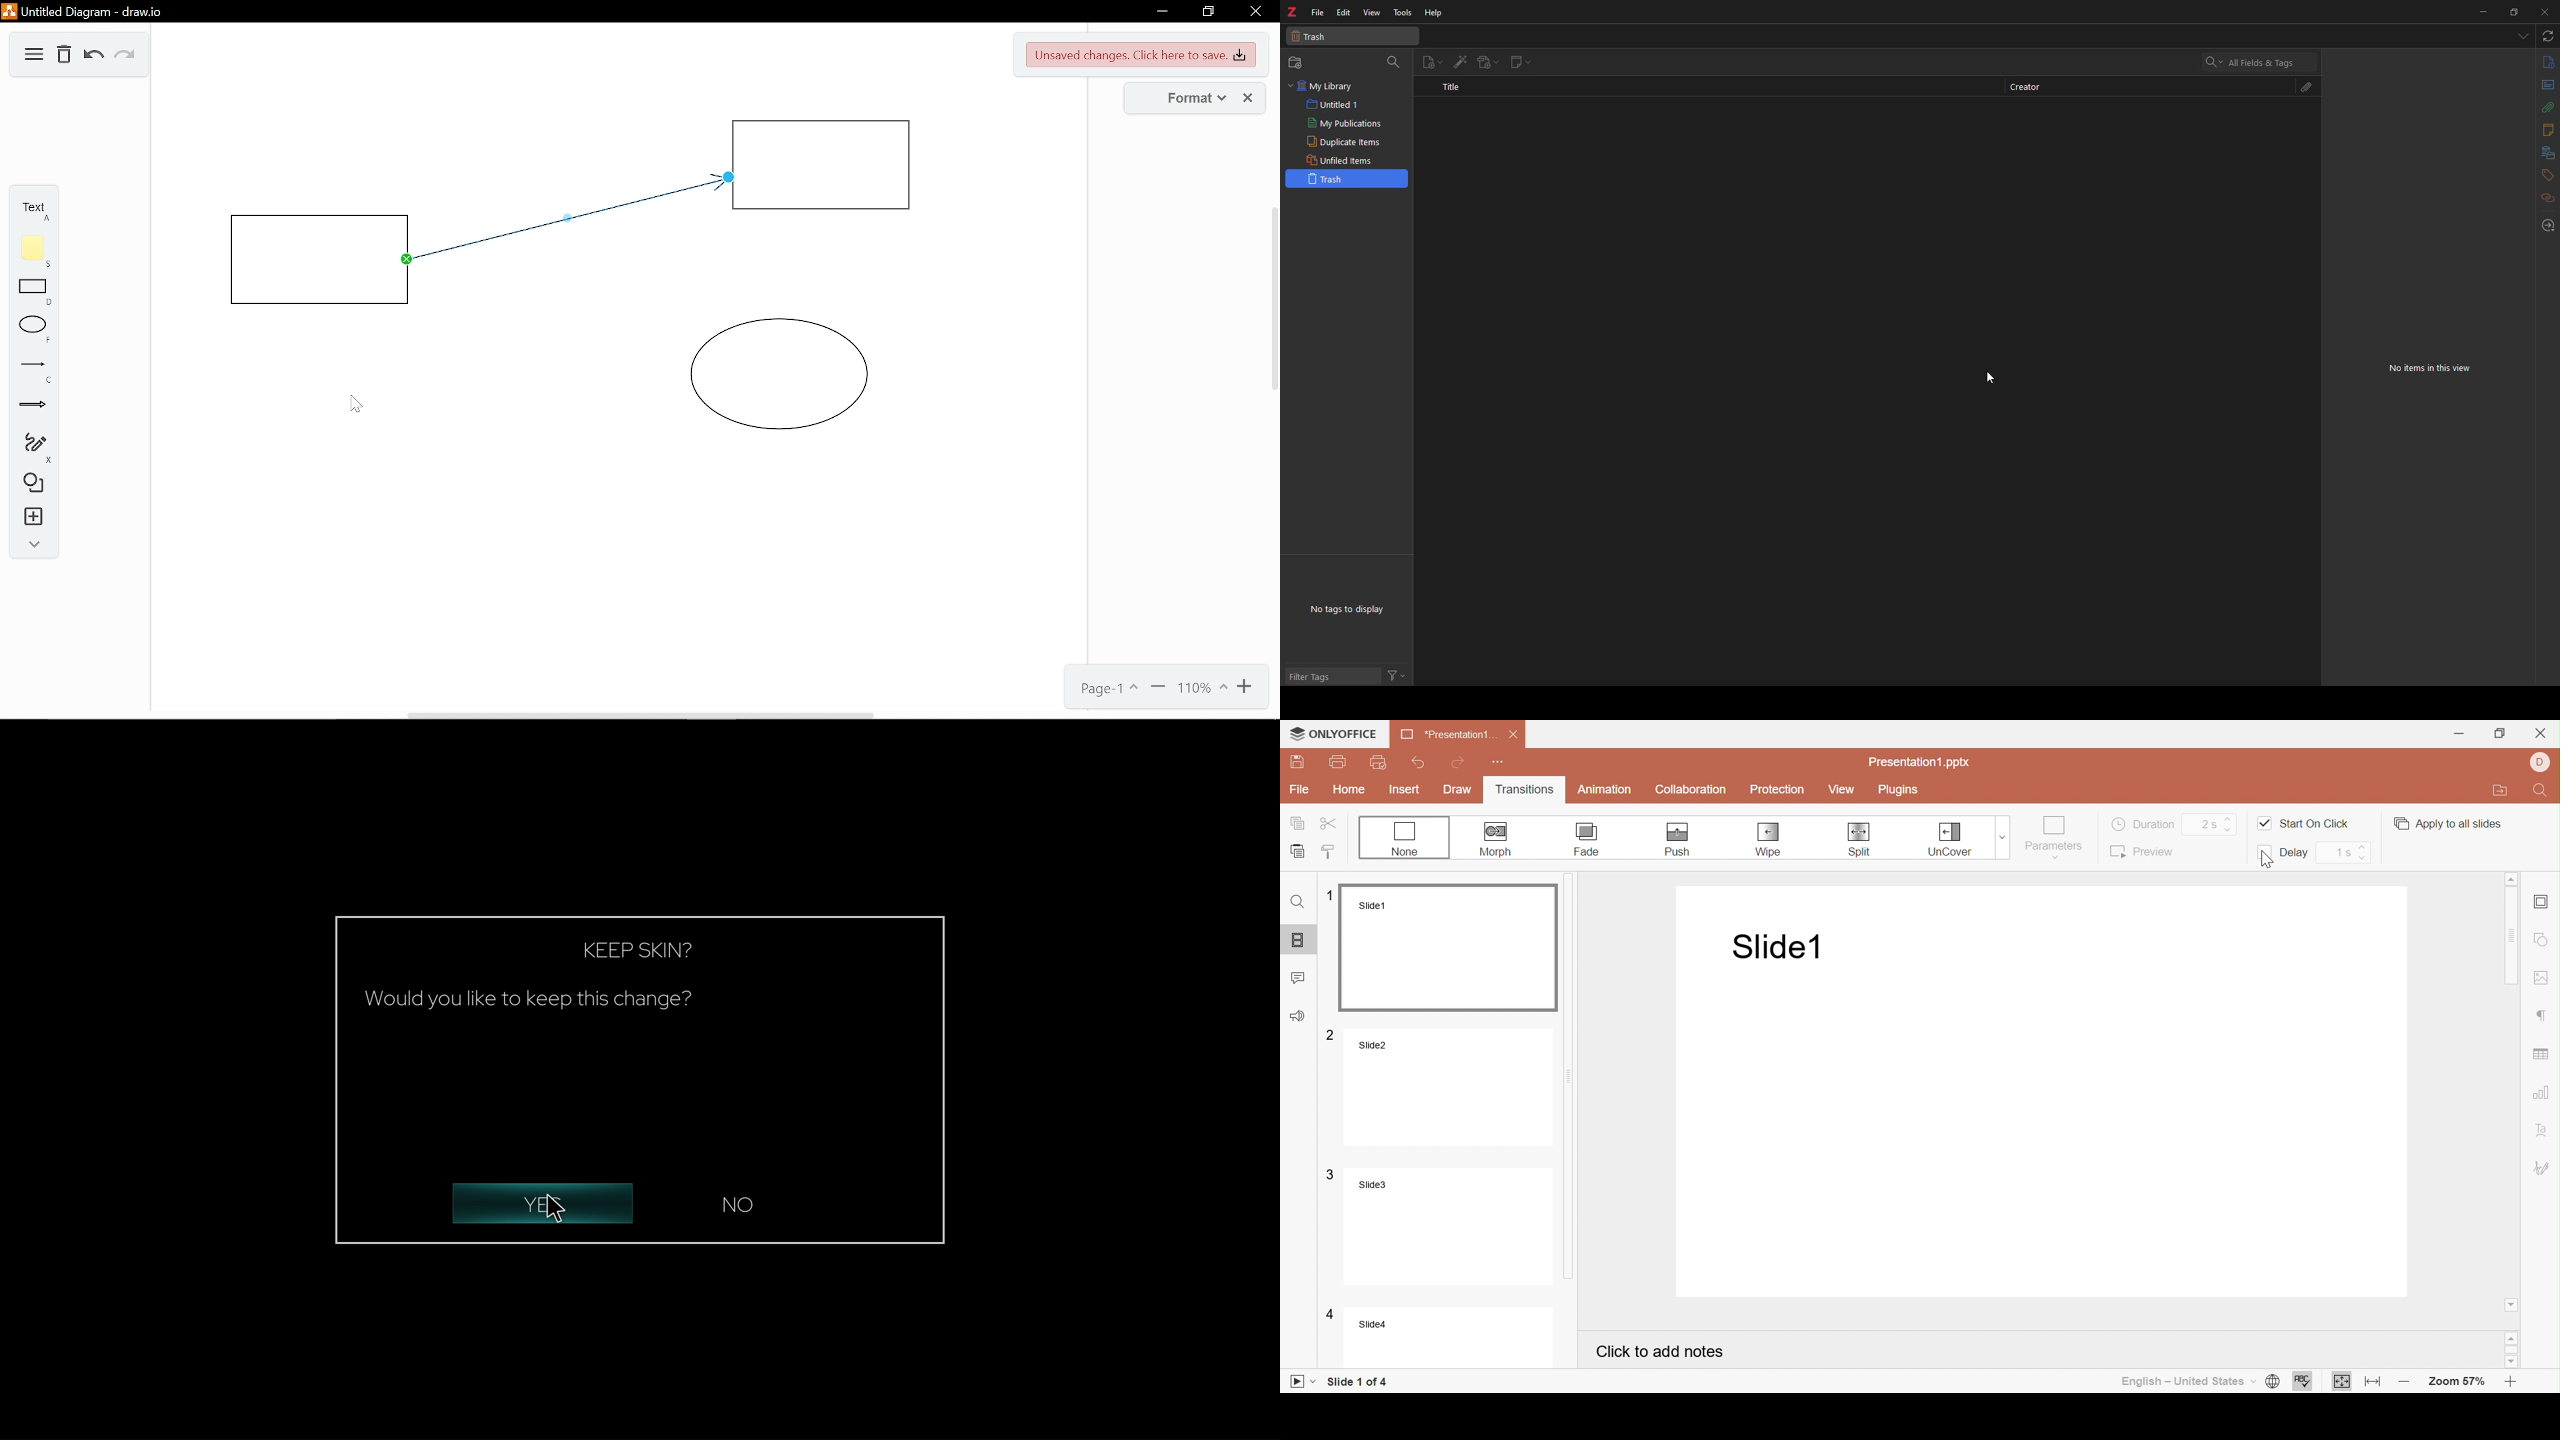 This screenshot has width=2576, height=1456. Describe the element at coordinates (1459, 763) in the screenshot. I see `Redo` at that location.